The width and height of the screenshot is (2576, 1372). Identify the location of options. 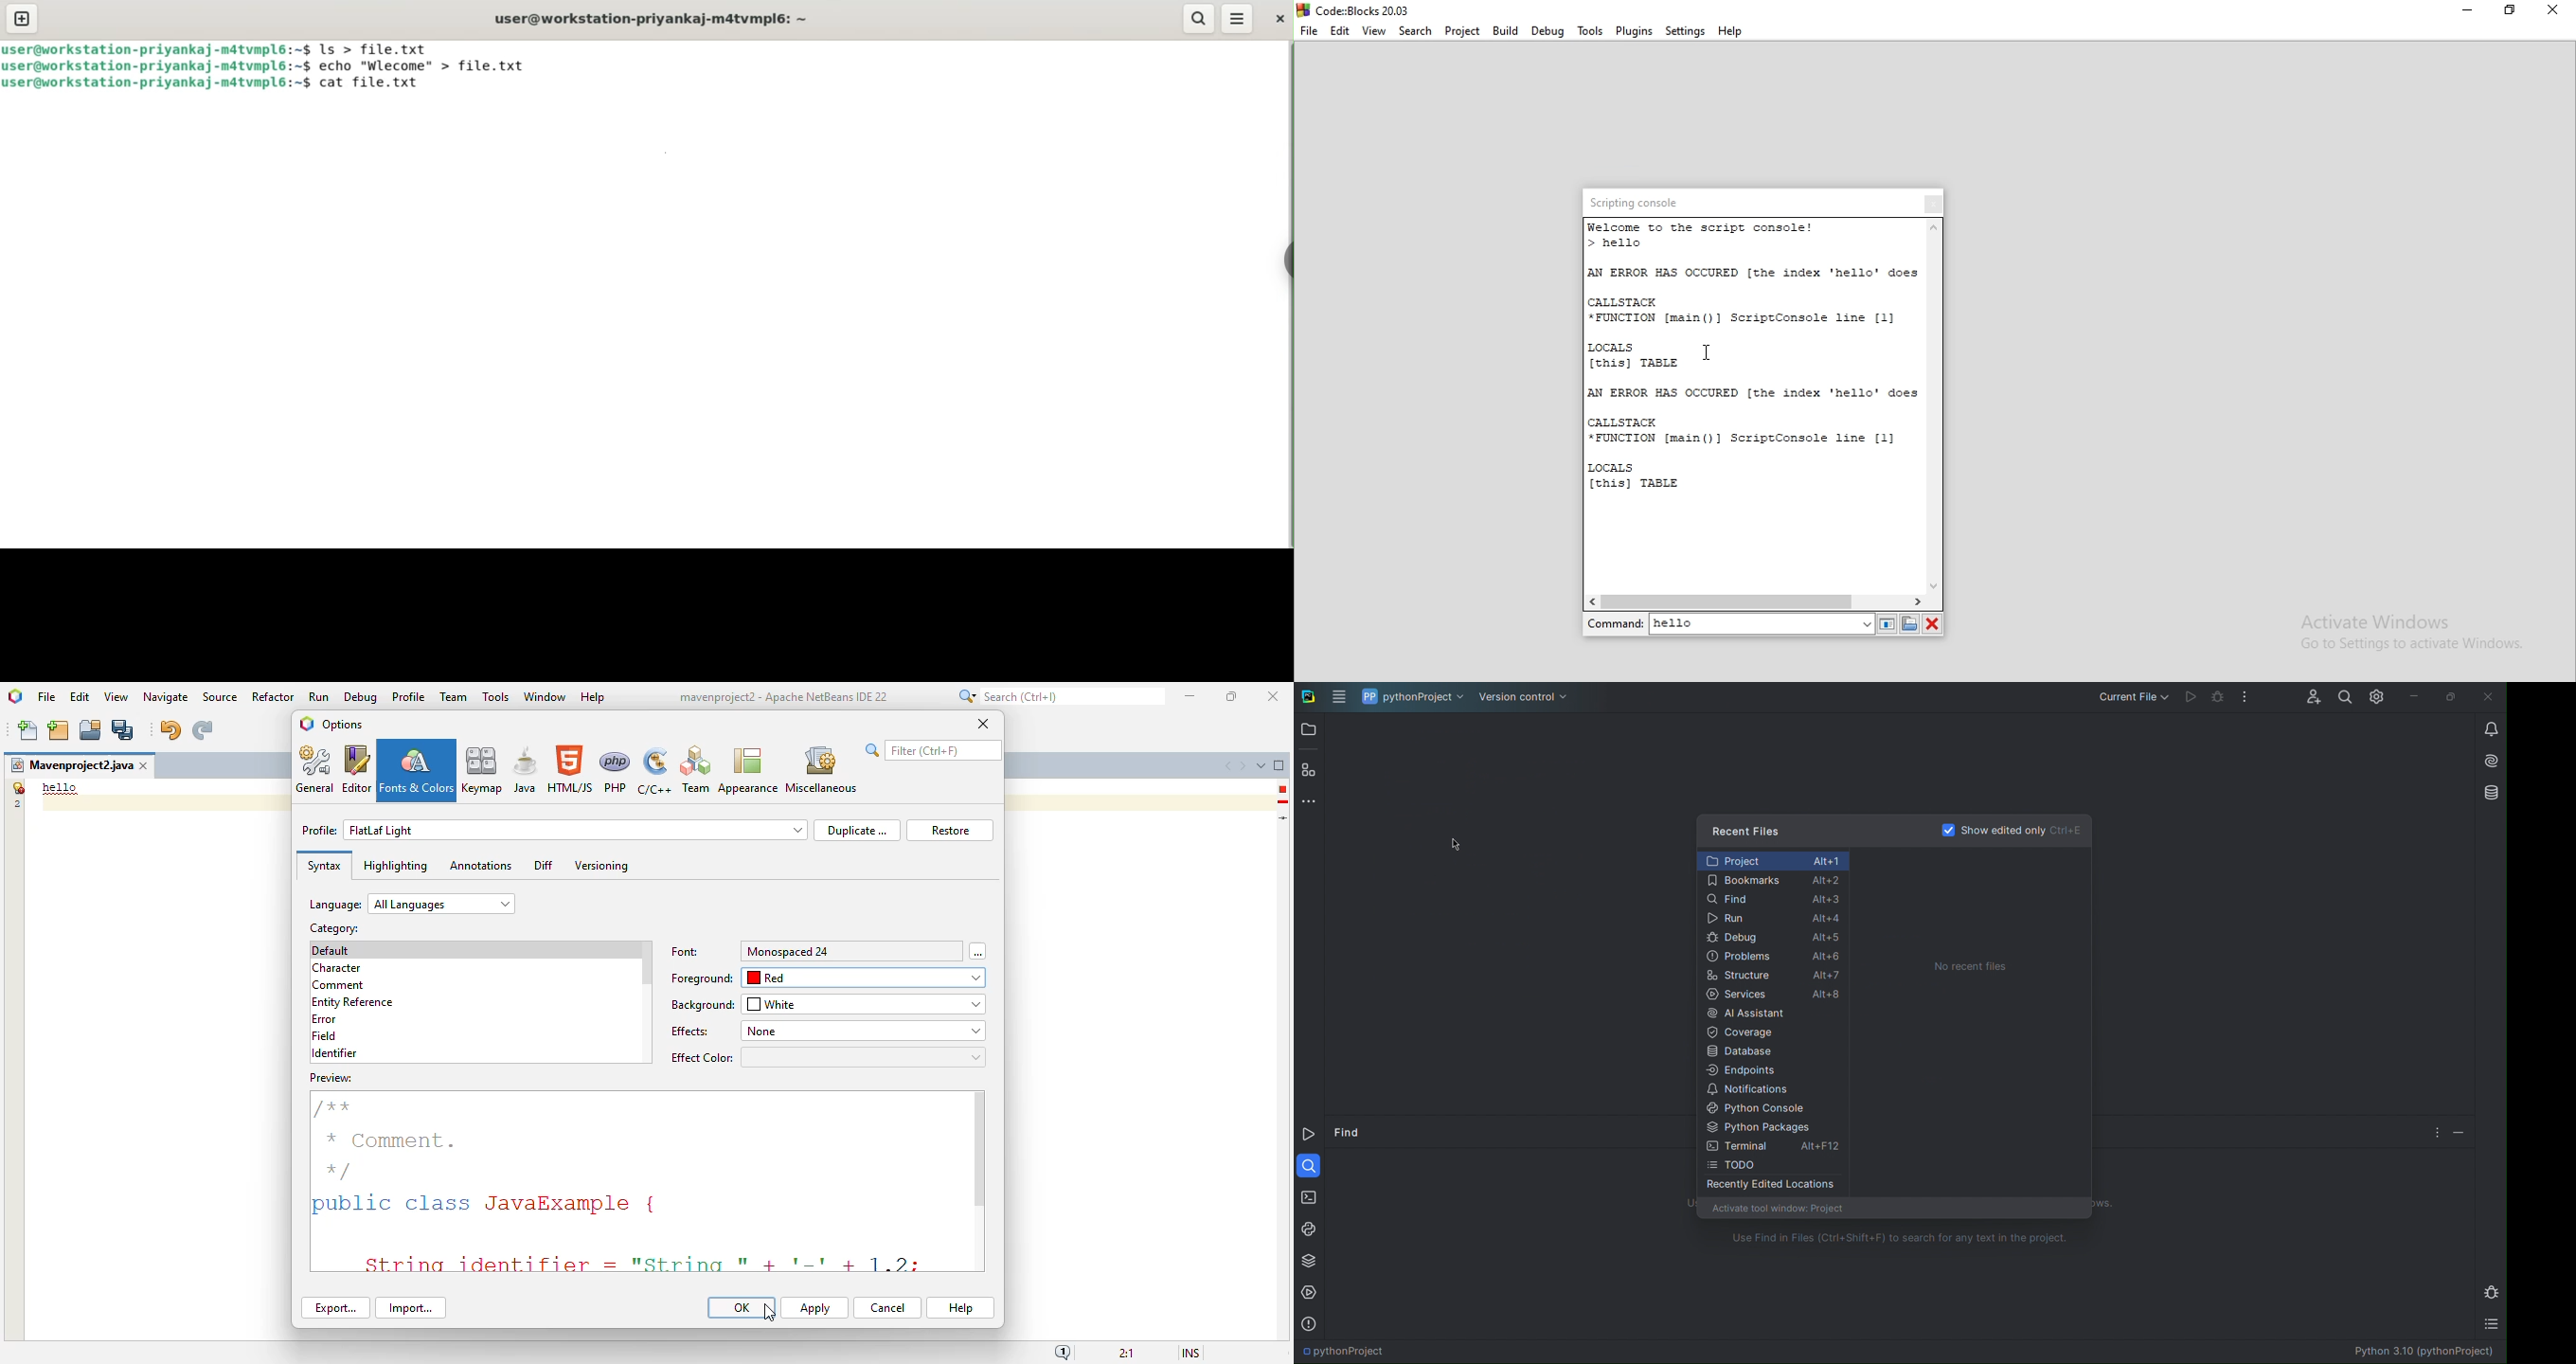
(342, 724).